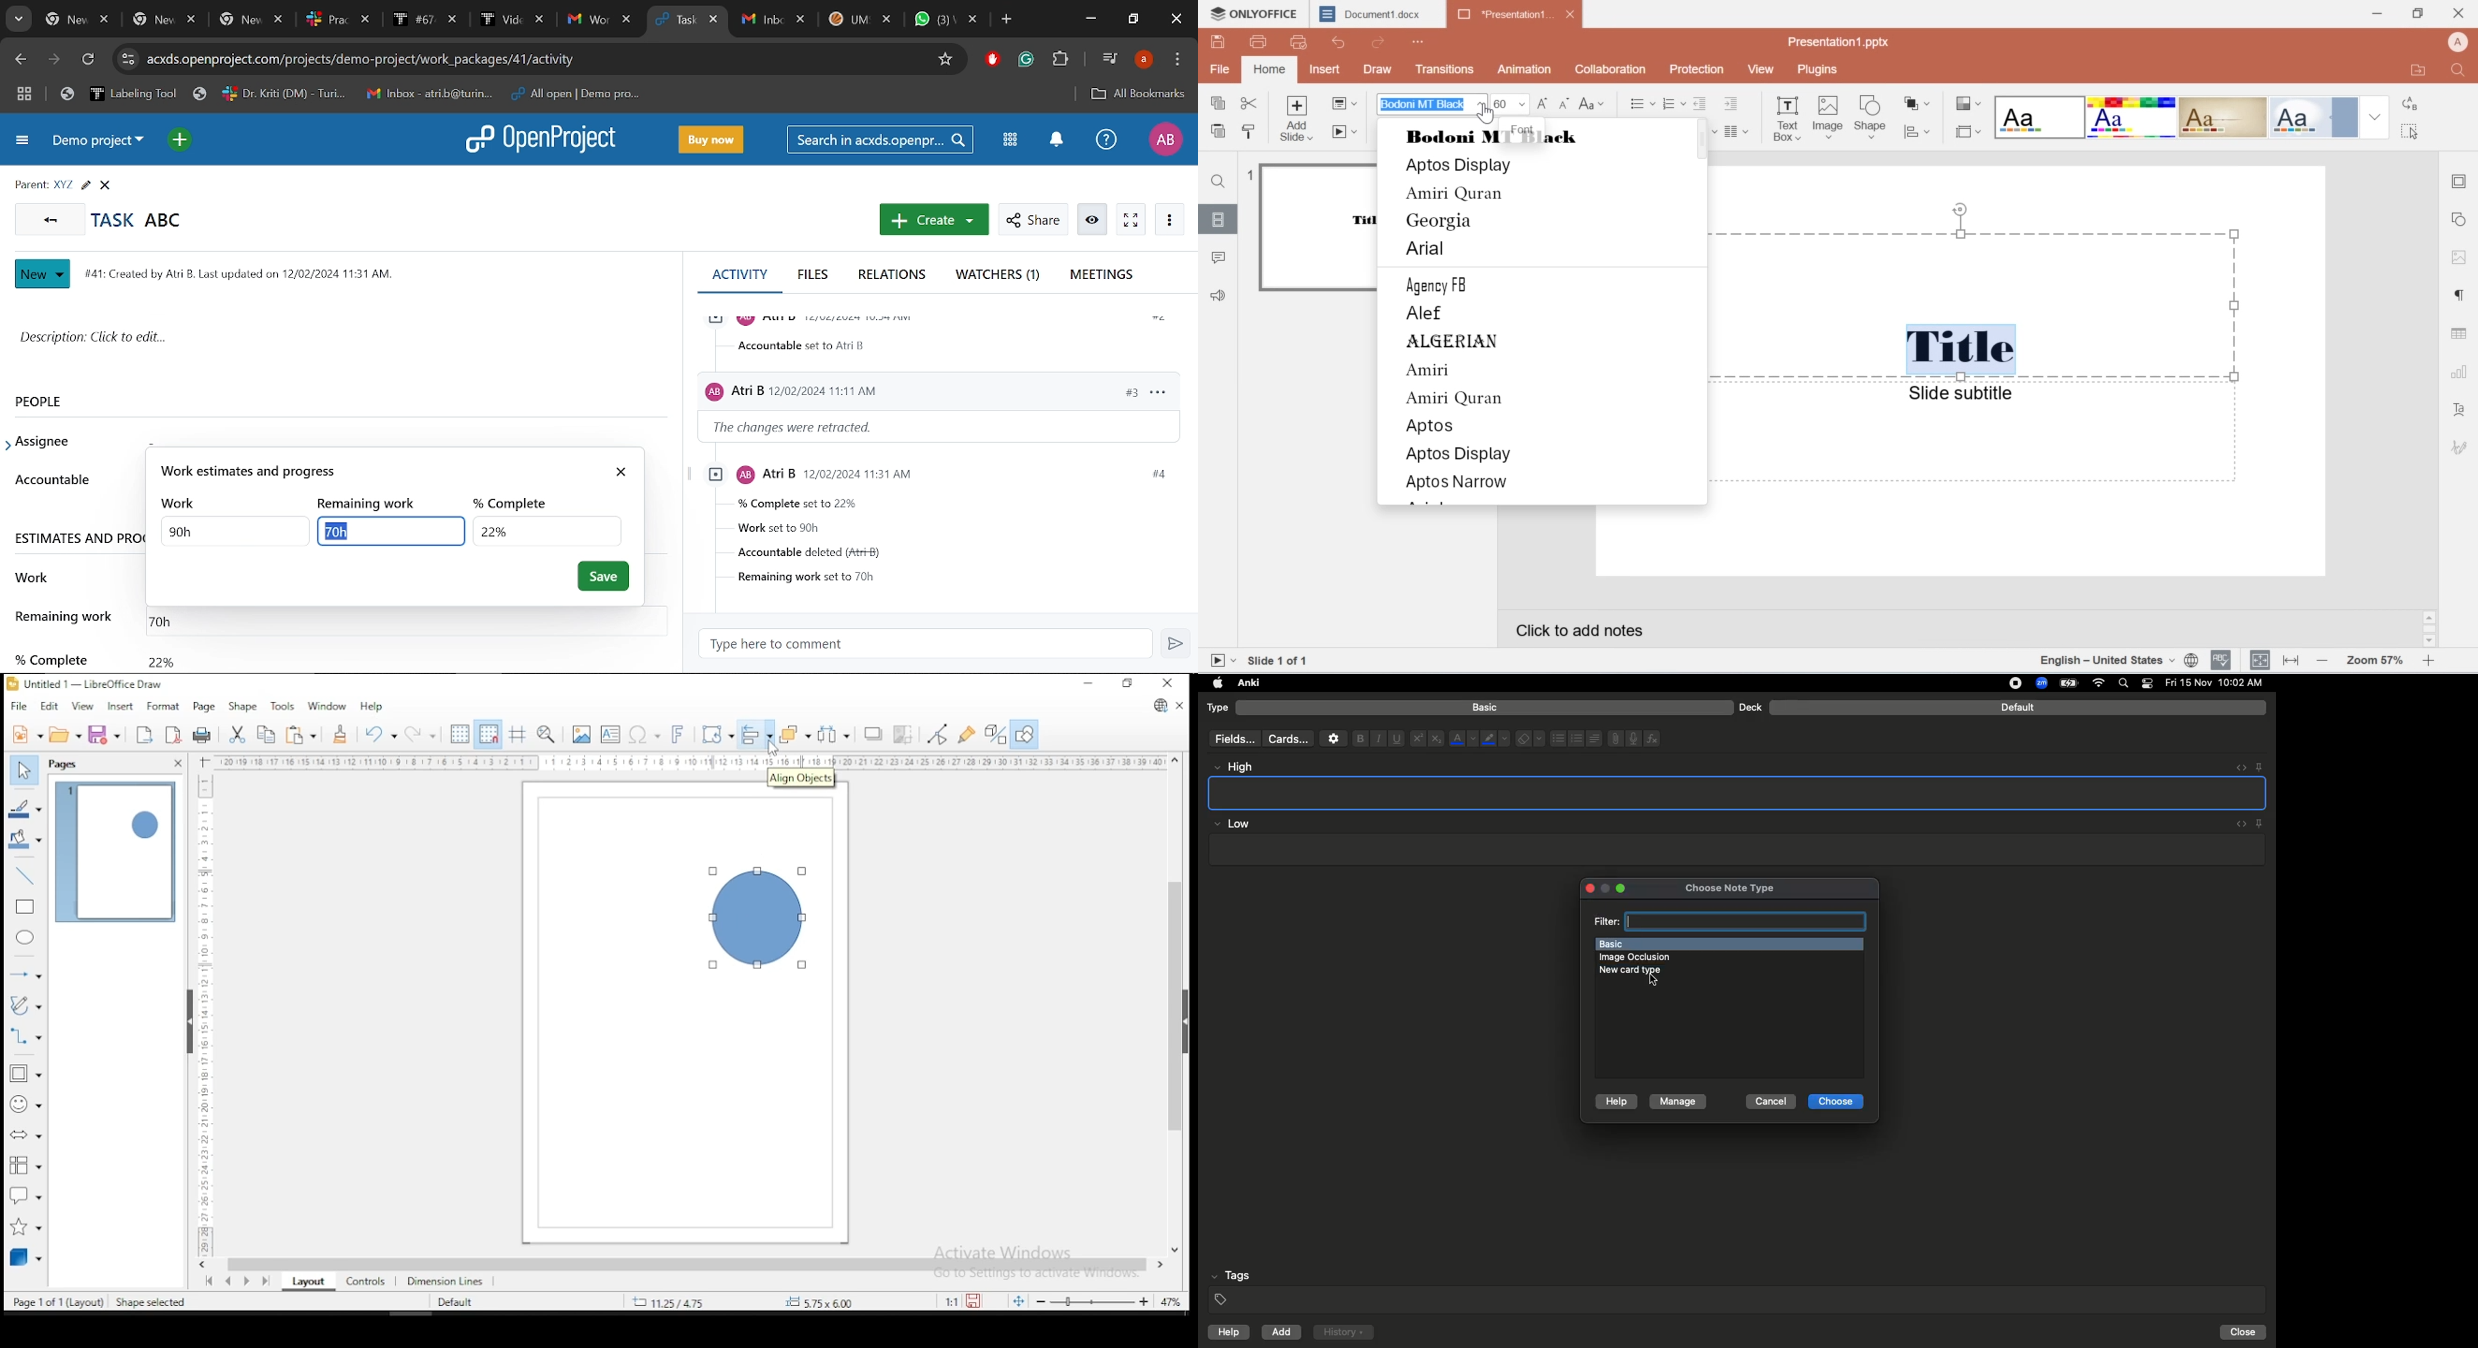  Describe the element at coordinates (108, 185) in the screenshot. I see `CLose` at that location.